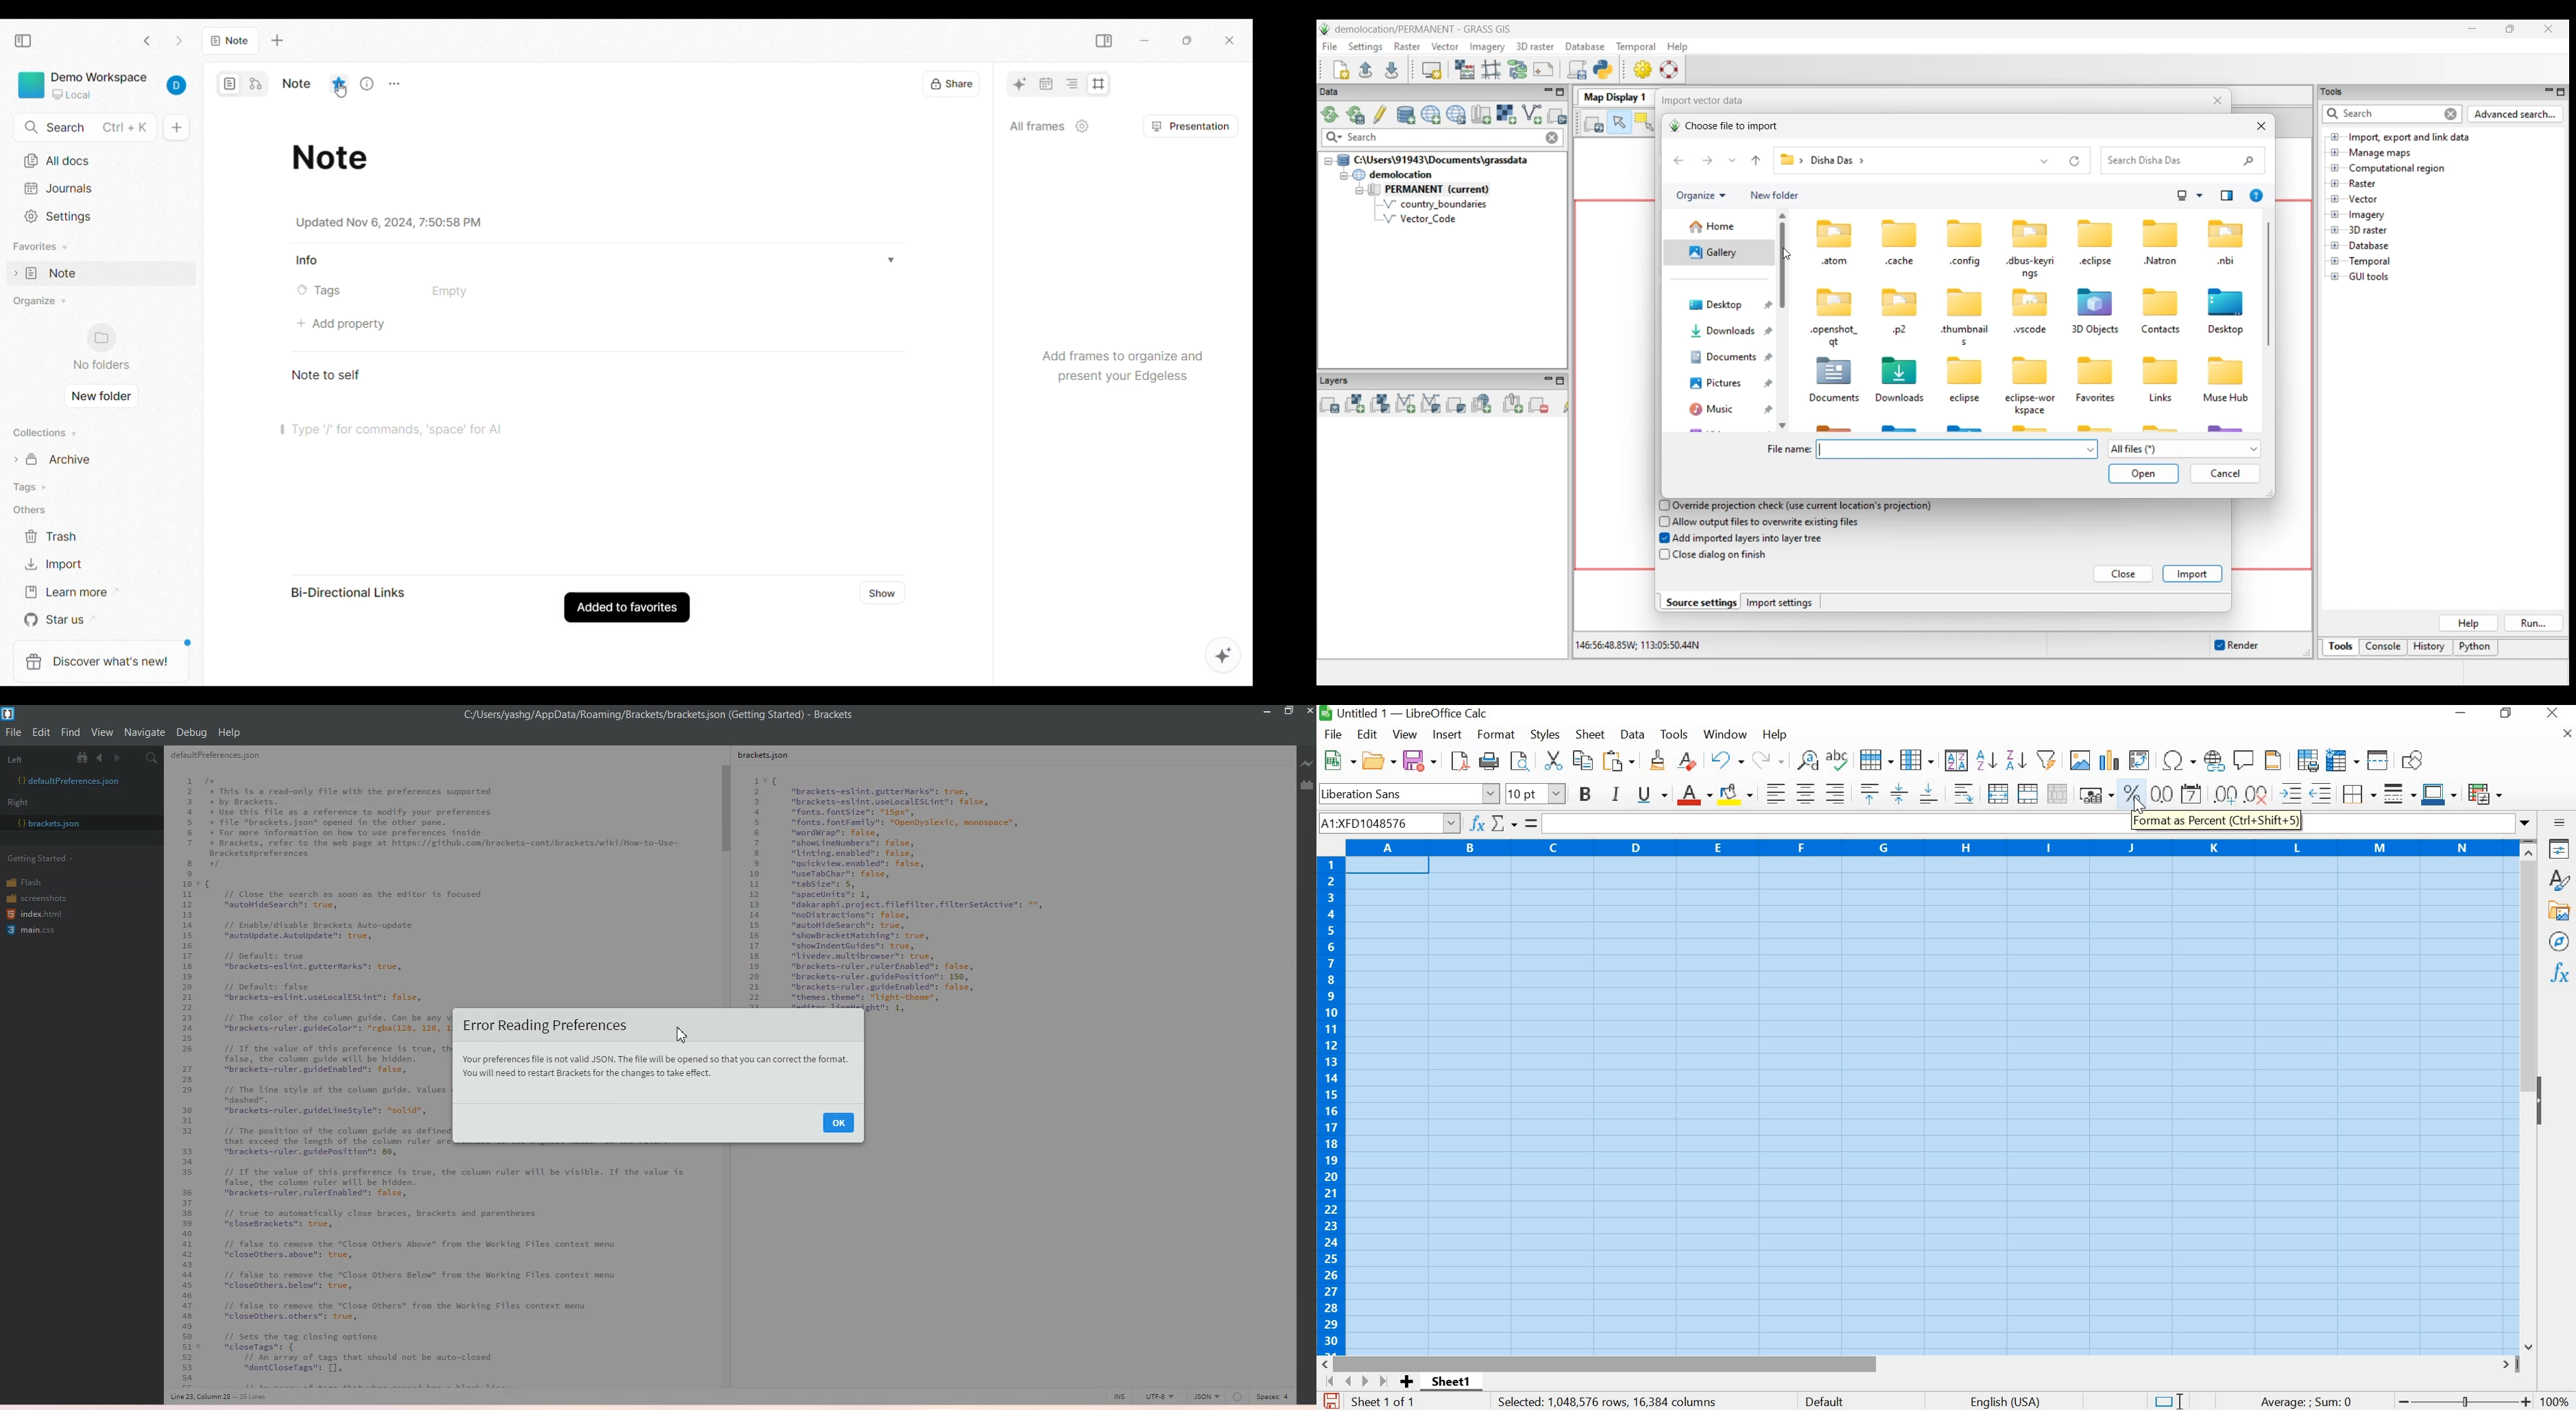 This screenshot has height=1428, width=2576. Describe the element at coordinates (1504, 824) in the screenshot. I see `Select Function` at that location.